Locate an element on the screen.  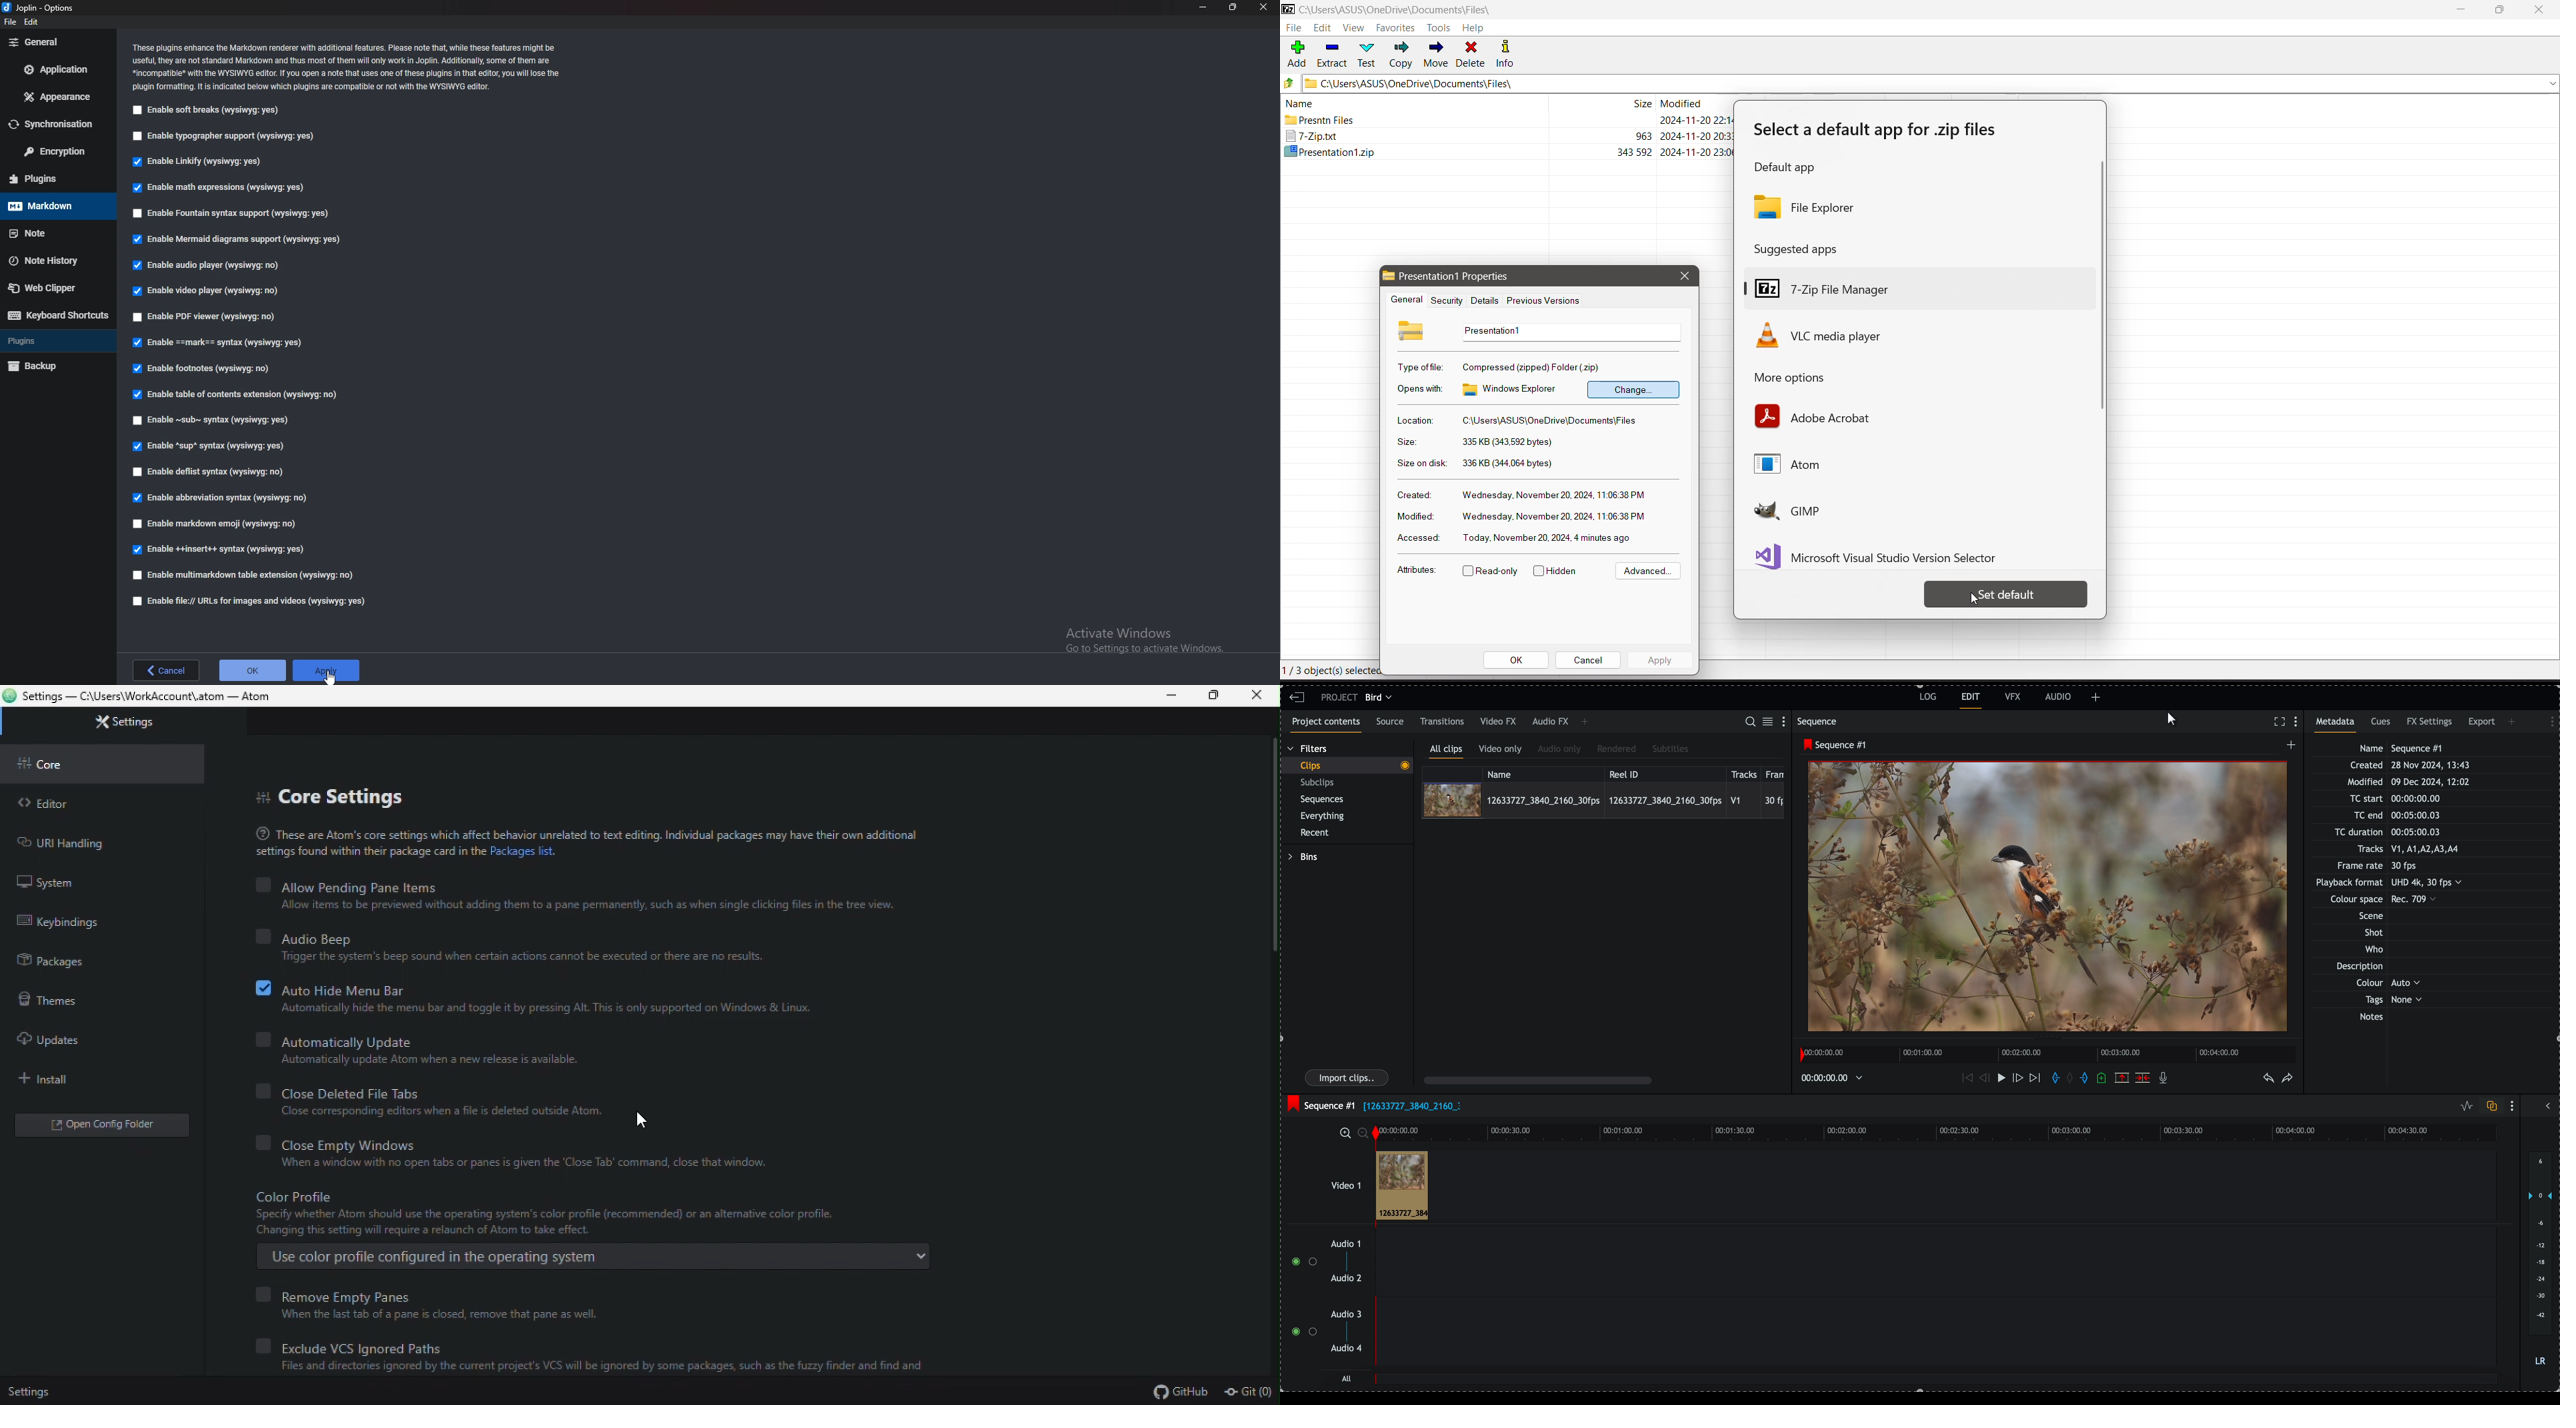
enable deflist syntax is located at coordinates (212, 471).